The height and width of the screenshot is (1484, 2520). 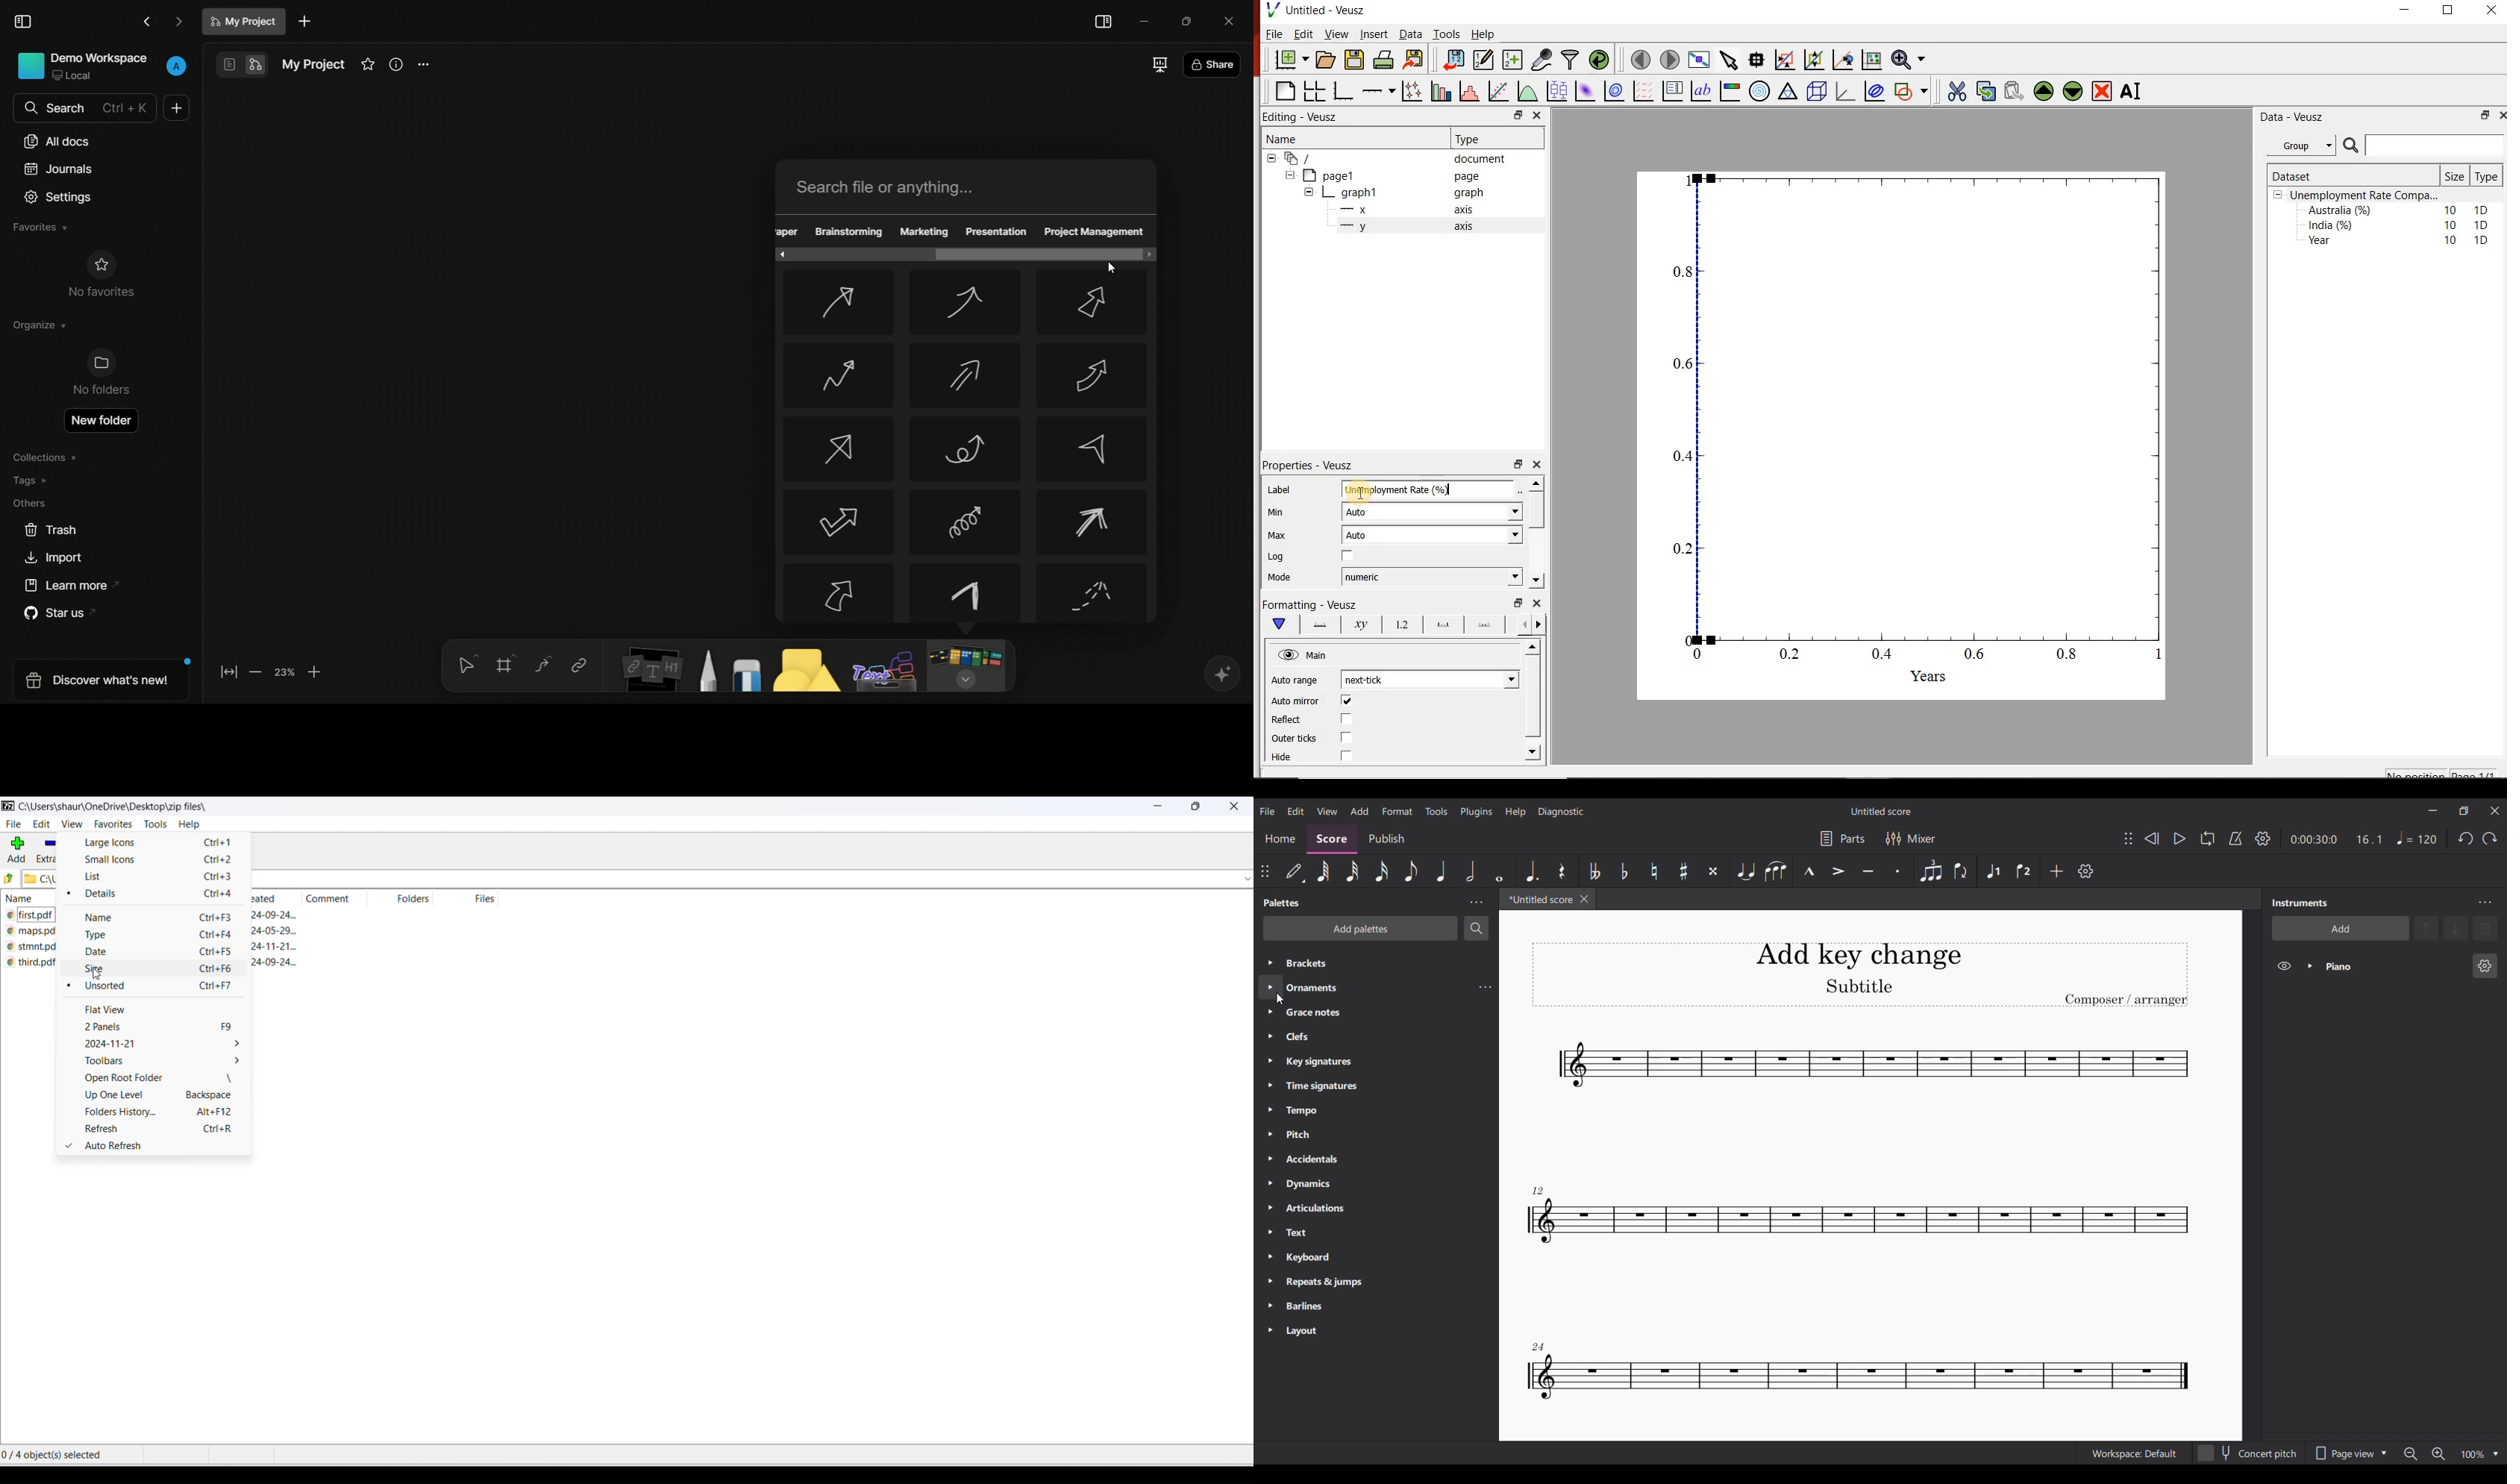 What do you see at coordinates (1538, 603) in the screenshot?
I see `close` at bounding box center [1538, 603].